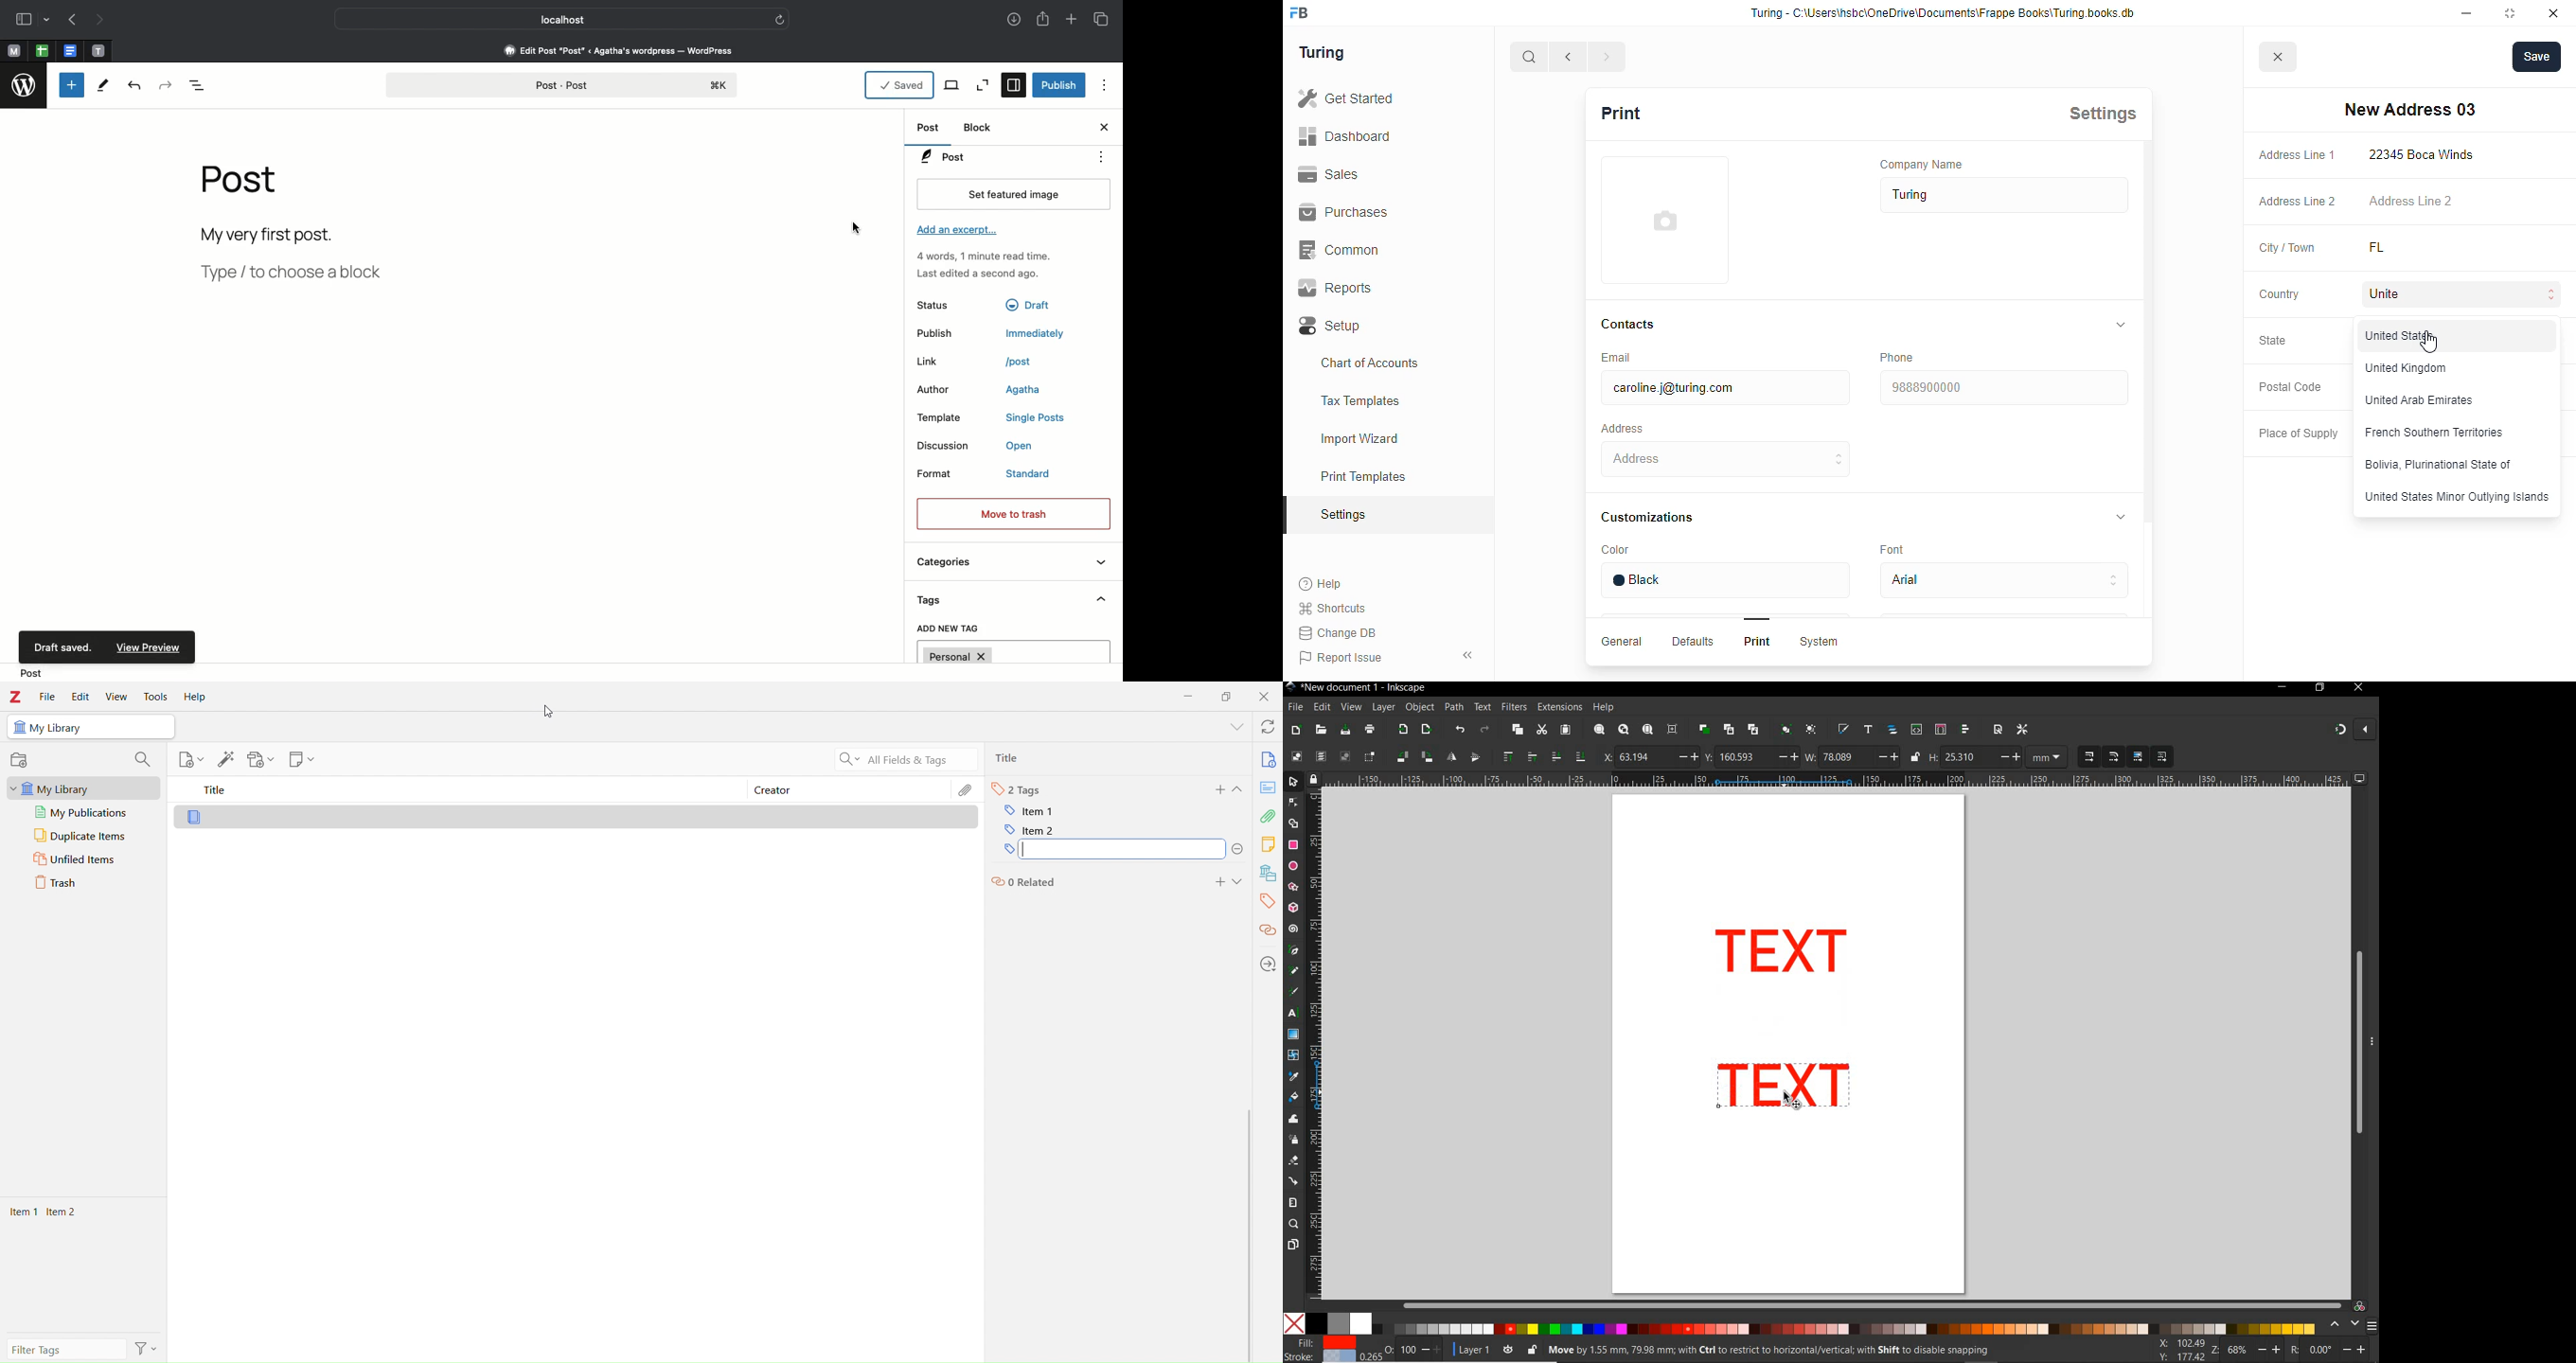 The height and width of the screenshot is (1372, 2576). Describe the element at coordinates (2467, 13) in the screenshot. I see `minimize` at that location.